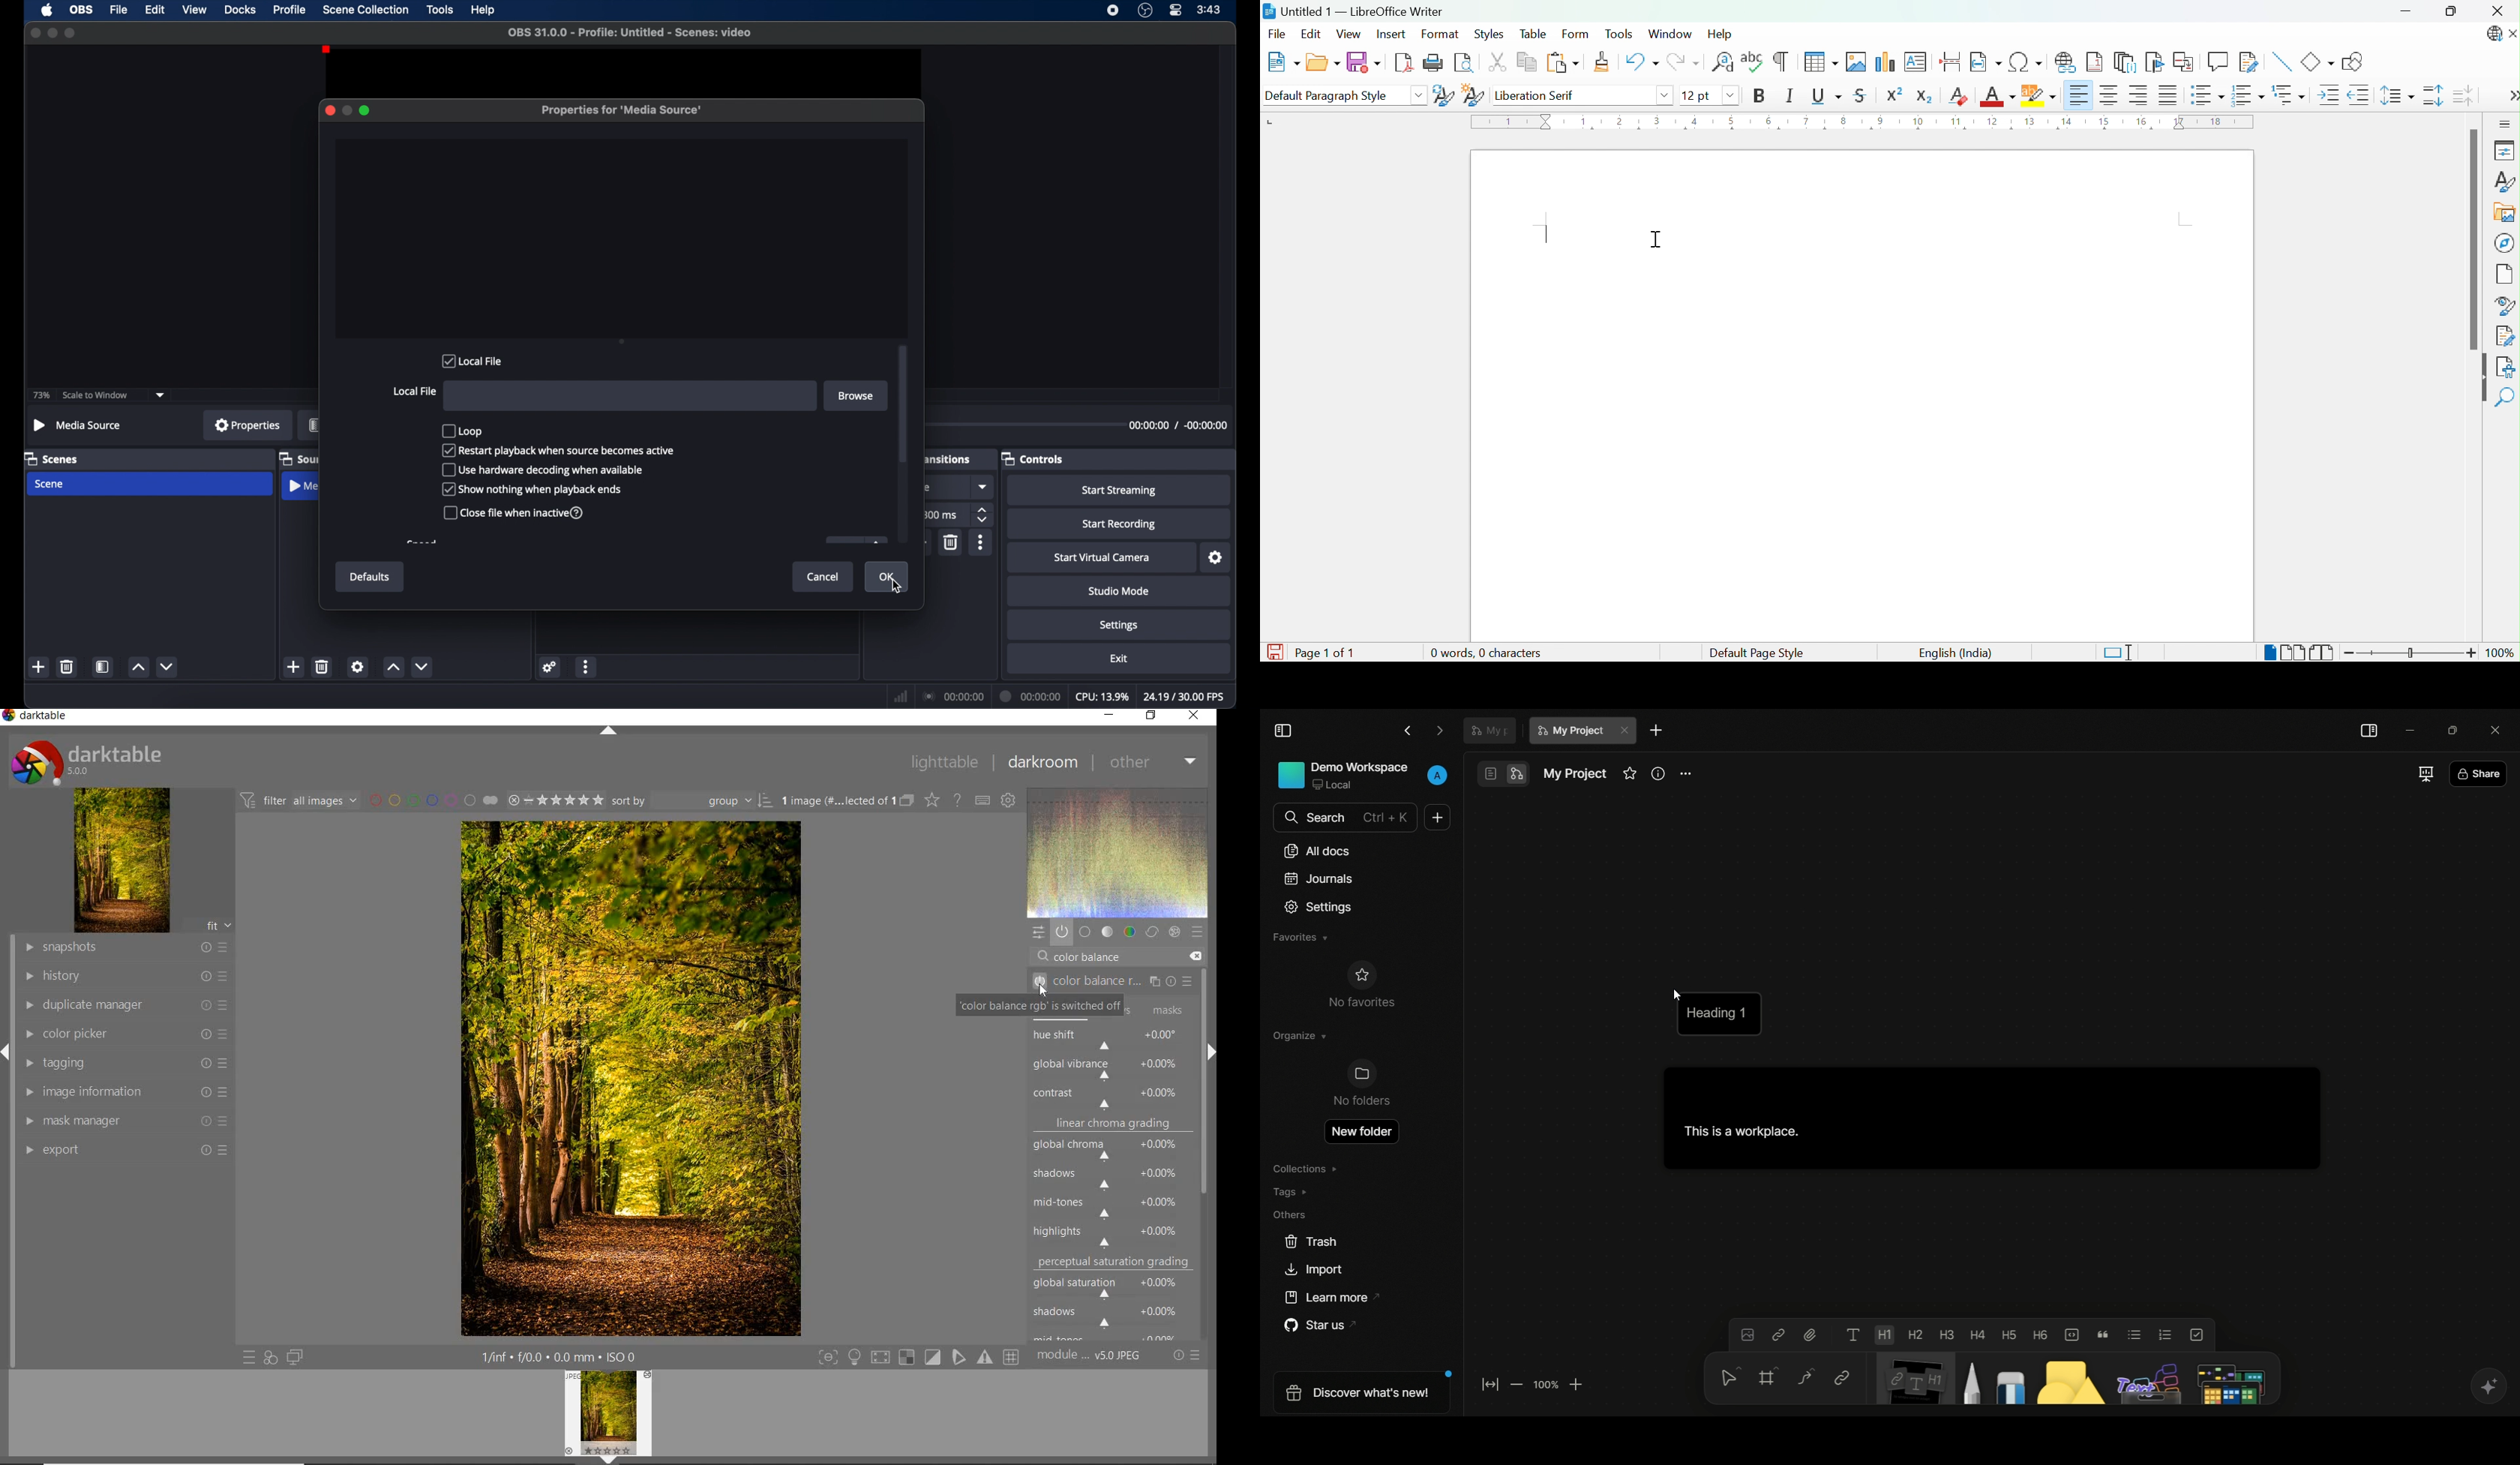 The image size is (2520, 1484). What do you see at coordinates (66, 667) in the screenshot?
I see `delete` at bounding box center [66, 667].